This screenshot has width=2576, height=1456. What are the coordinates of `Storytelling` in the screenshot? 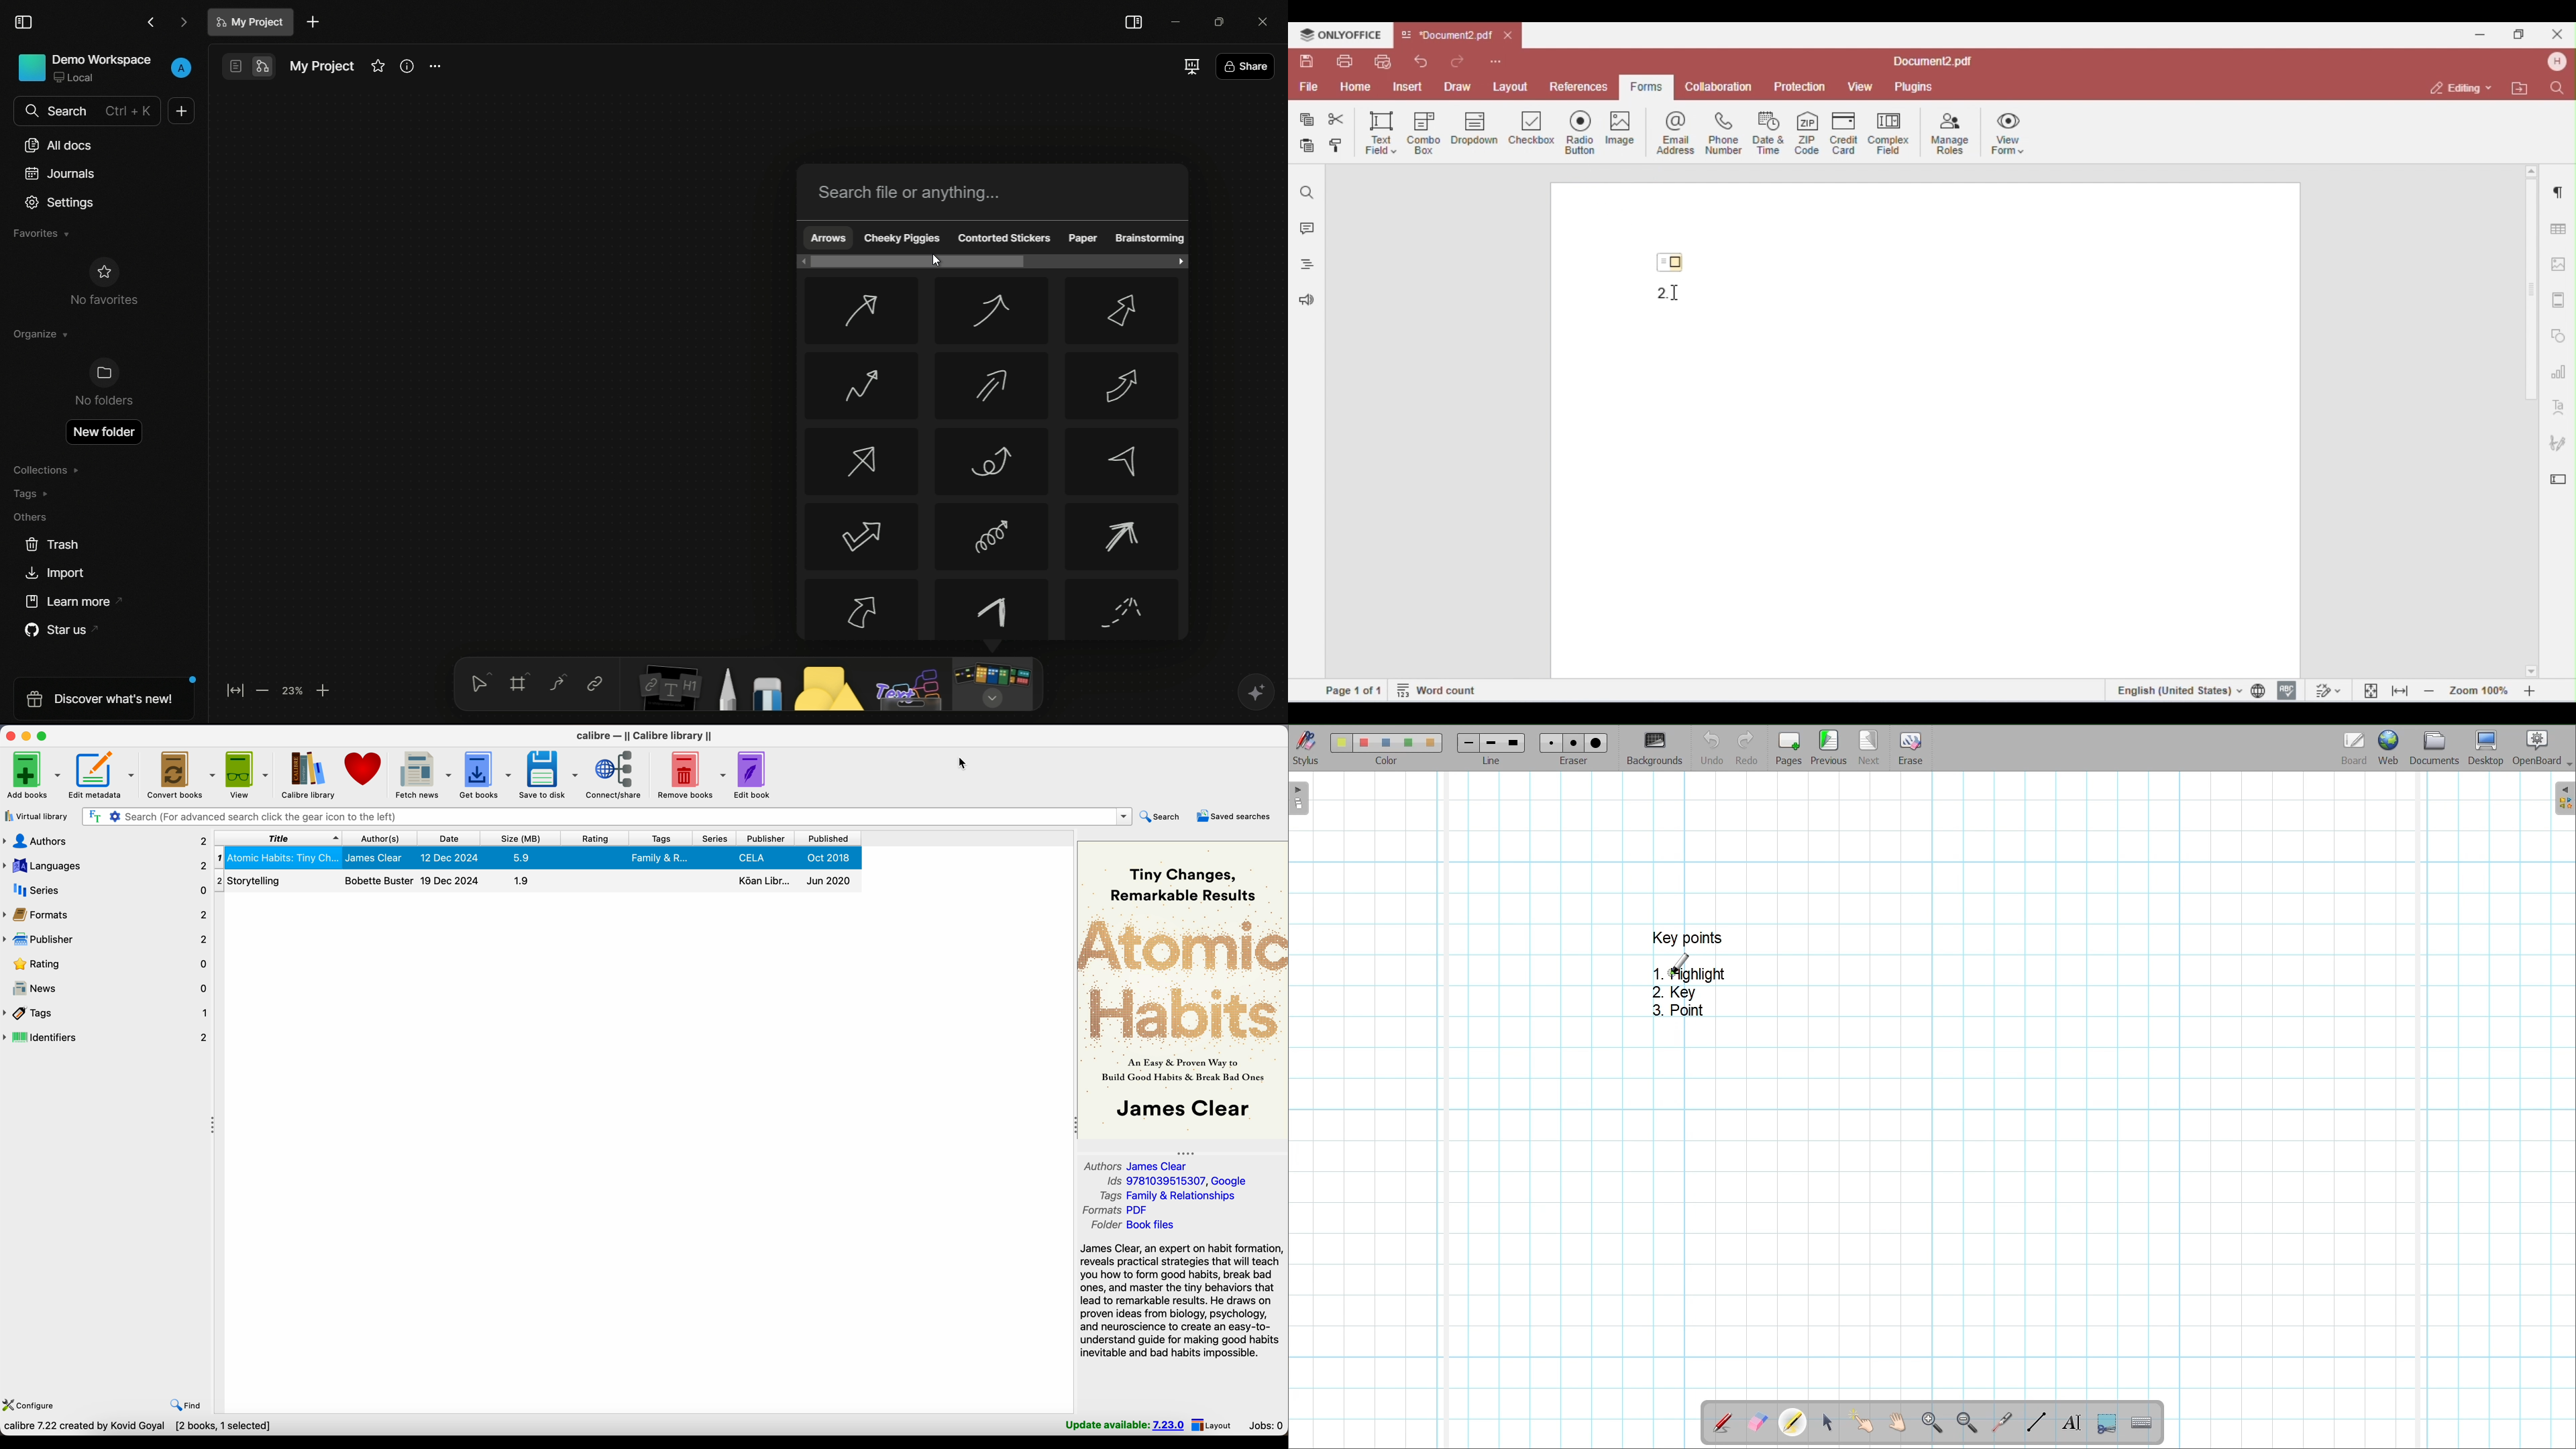 It's located at (538, 882).